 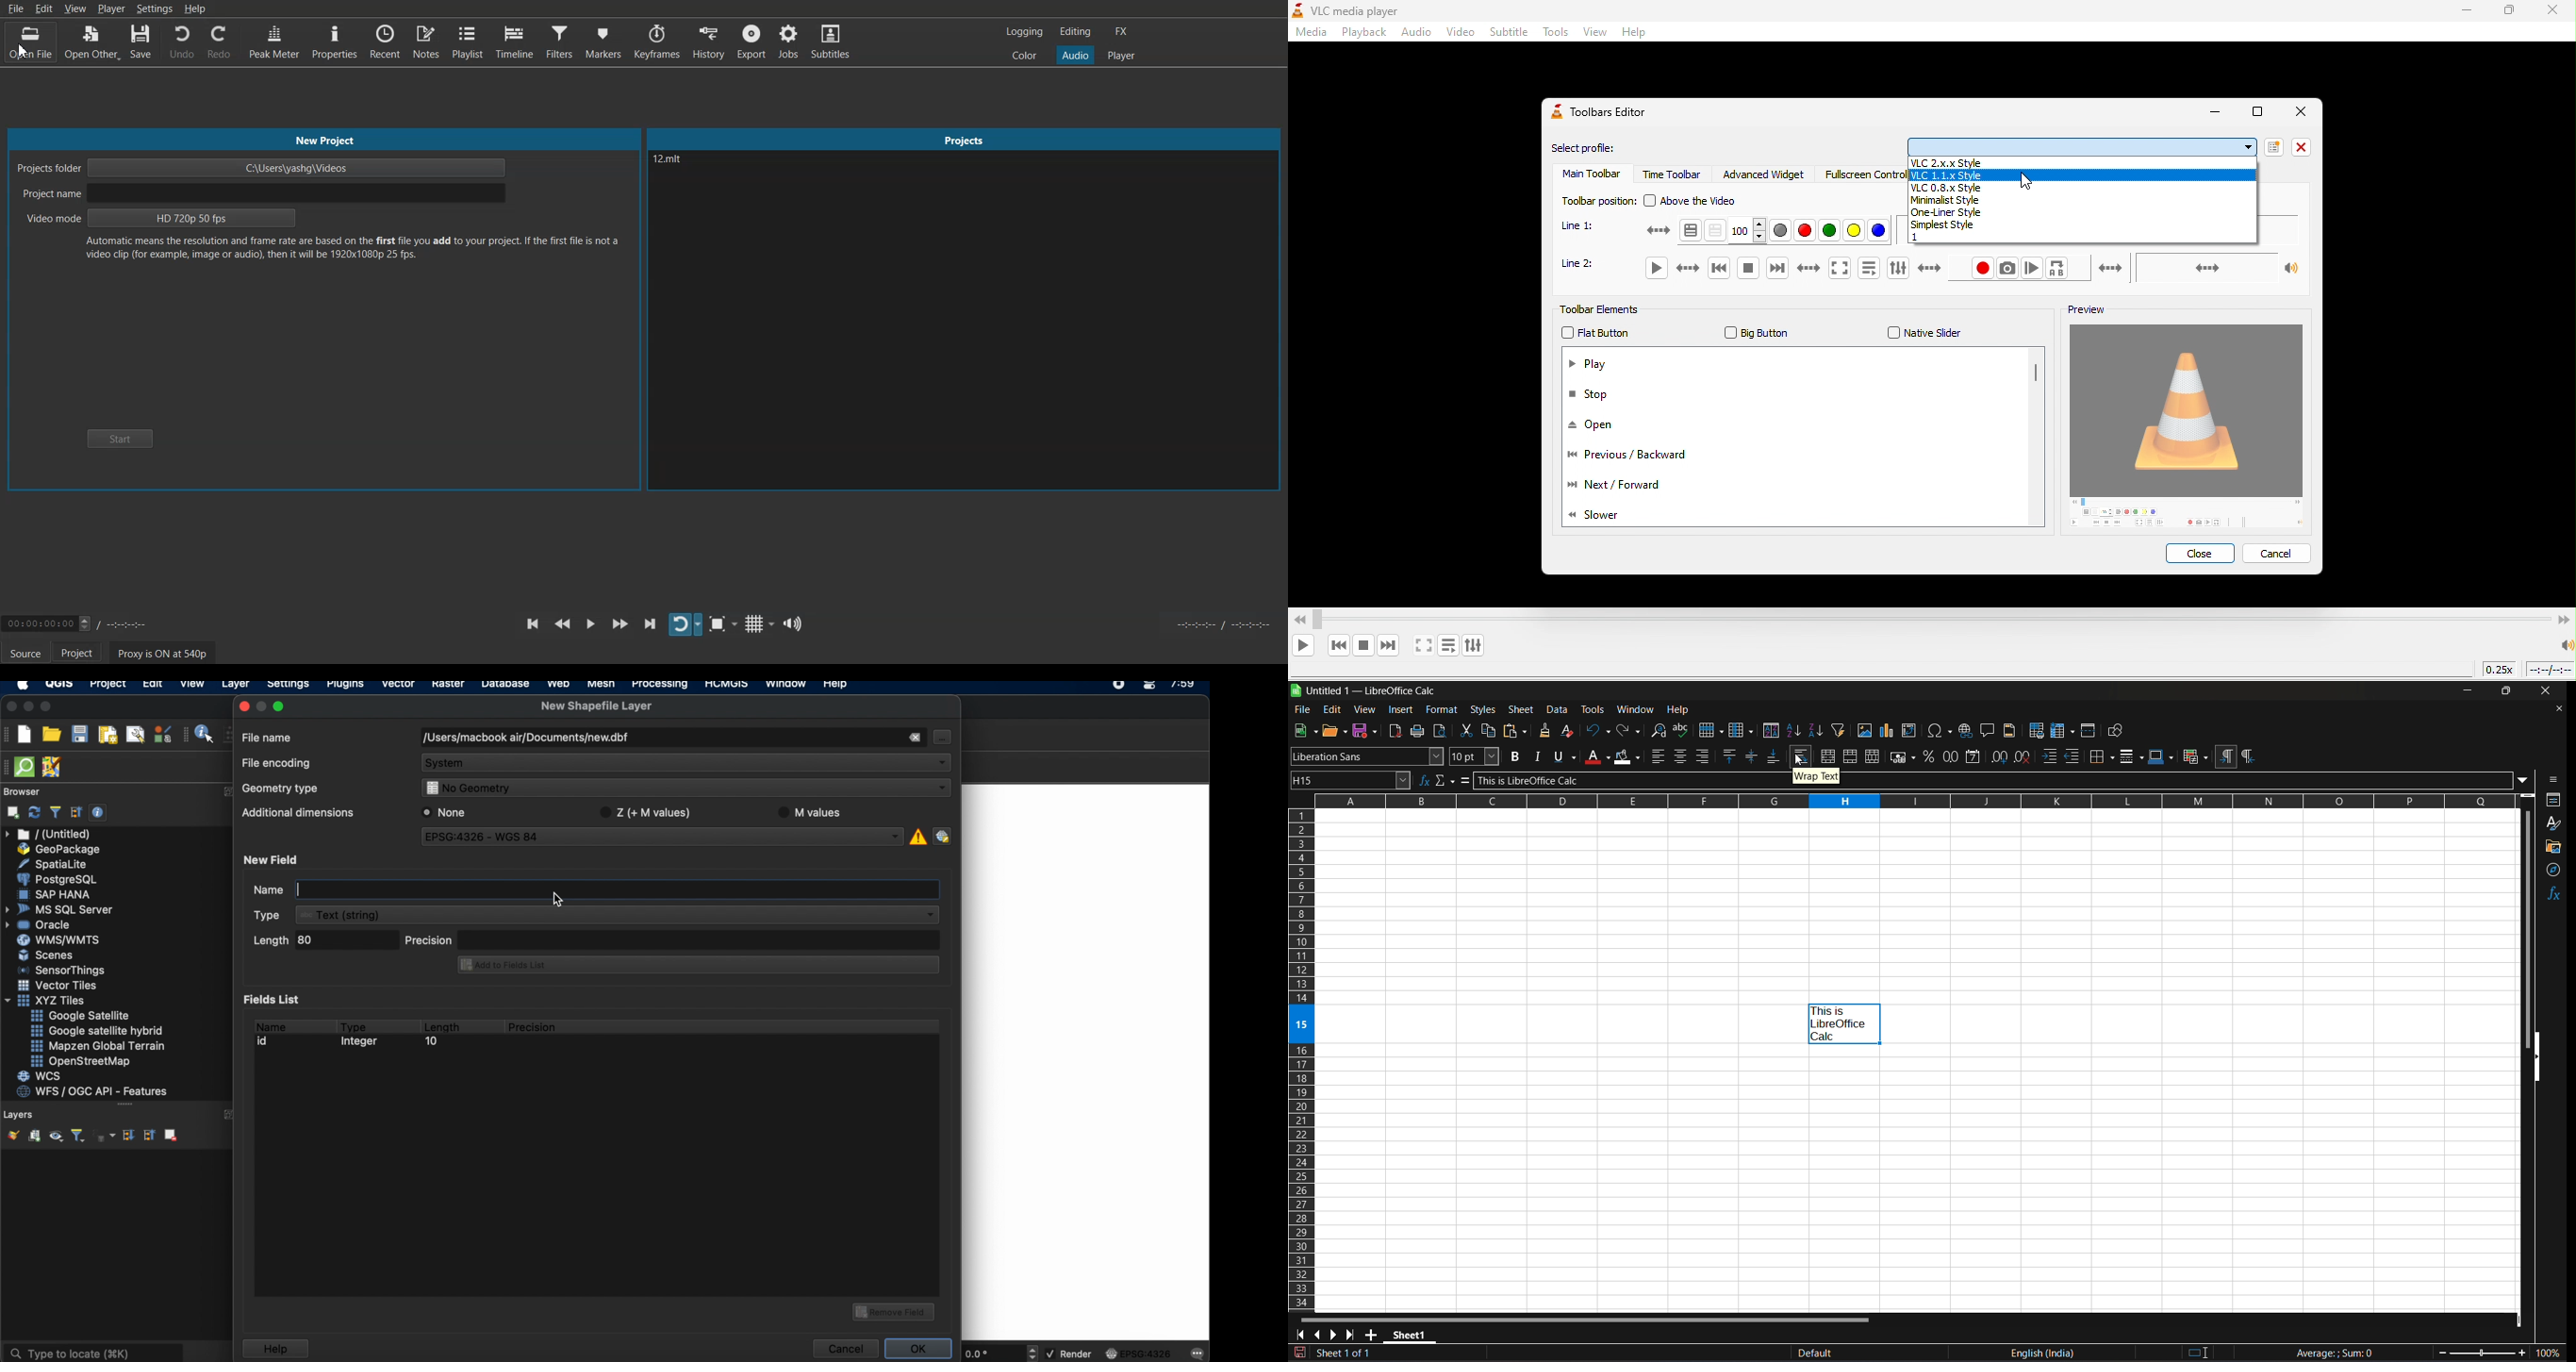 What do you see at coordinates (1374, 690) in the screenshot?
I see `title` at bounding box center [1374, 690].